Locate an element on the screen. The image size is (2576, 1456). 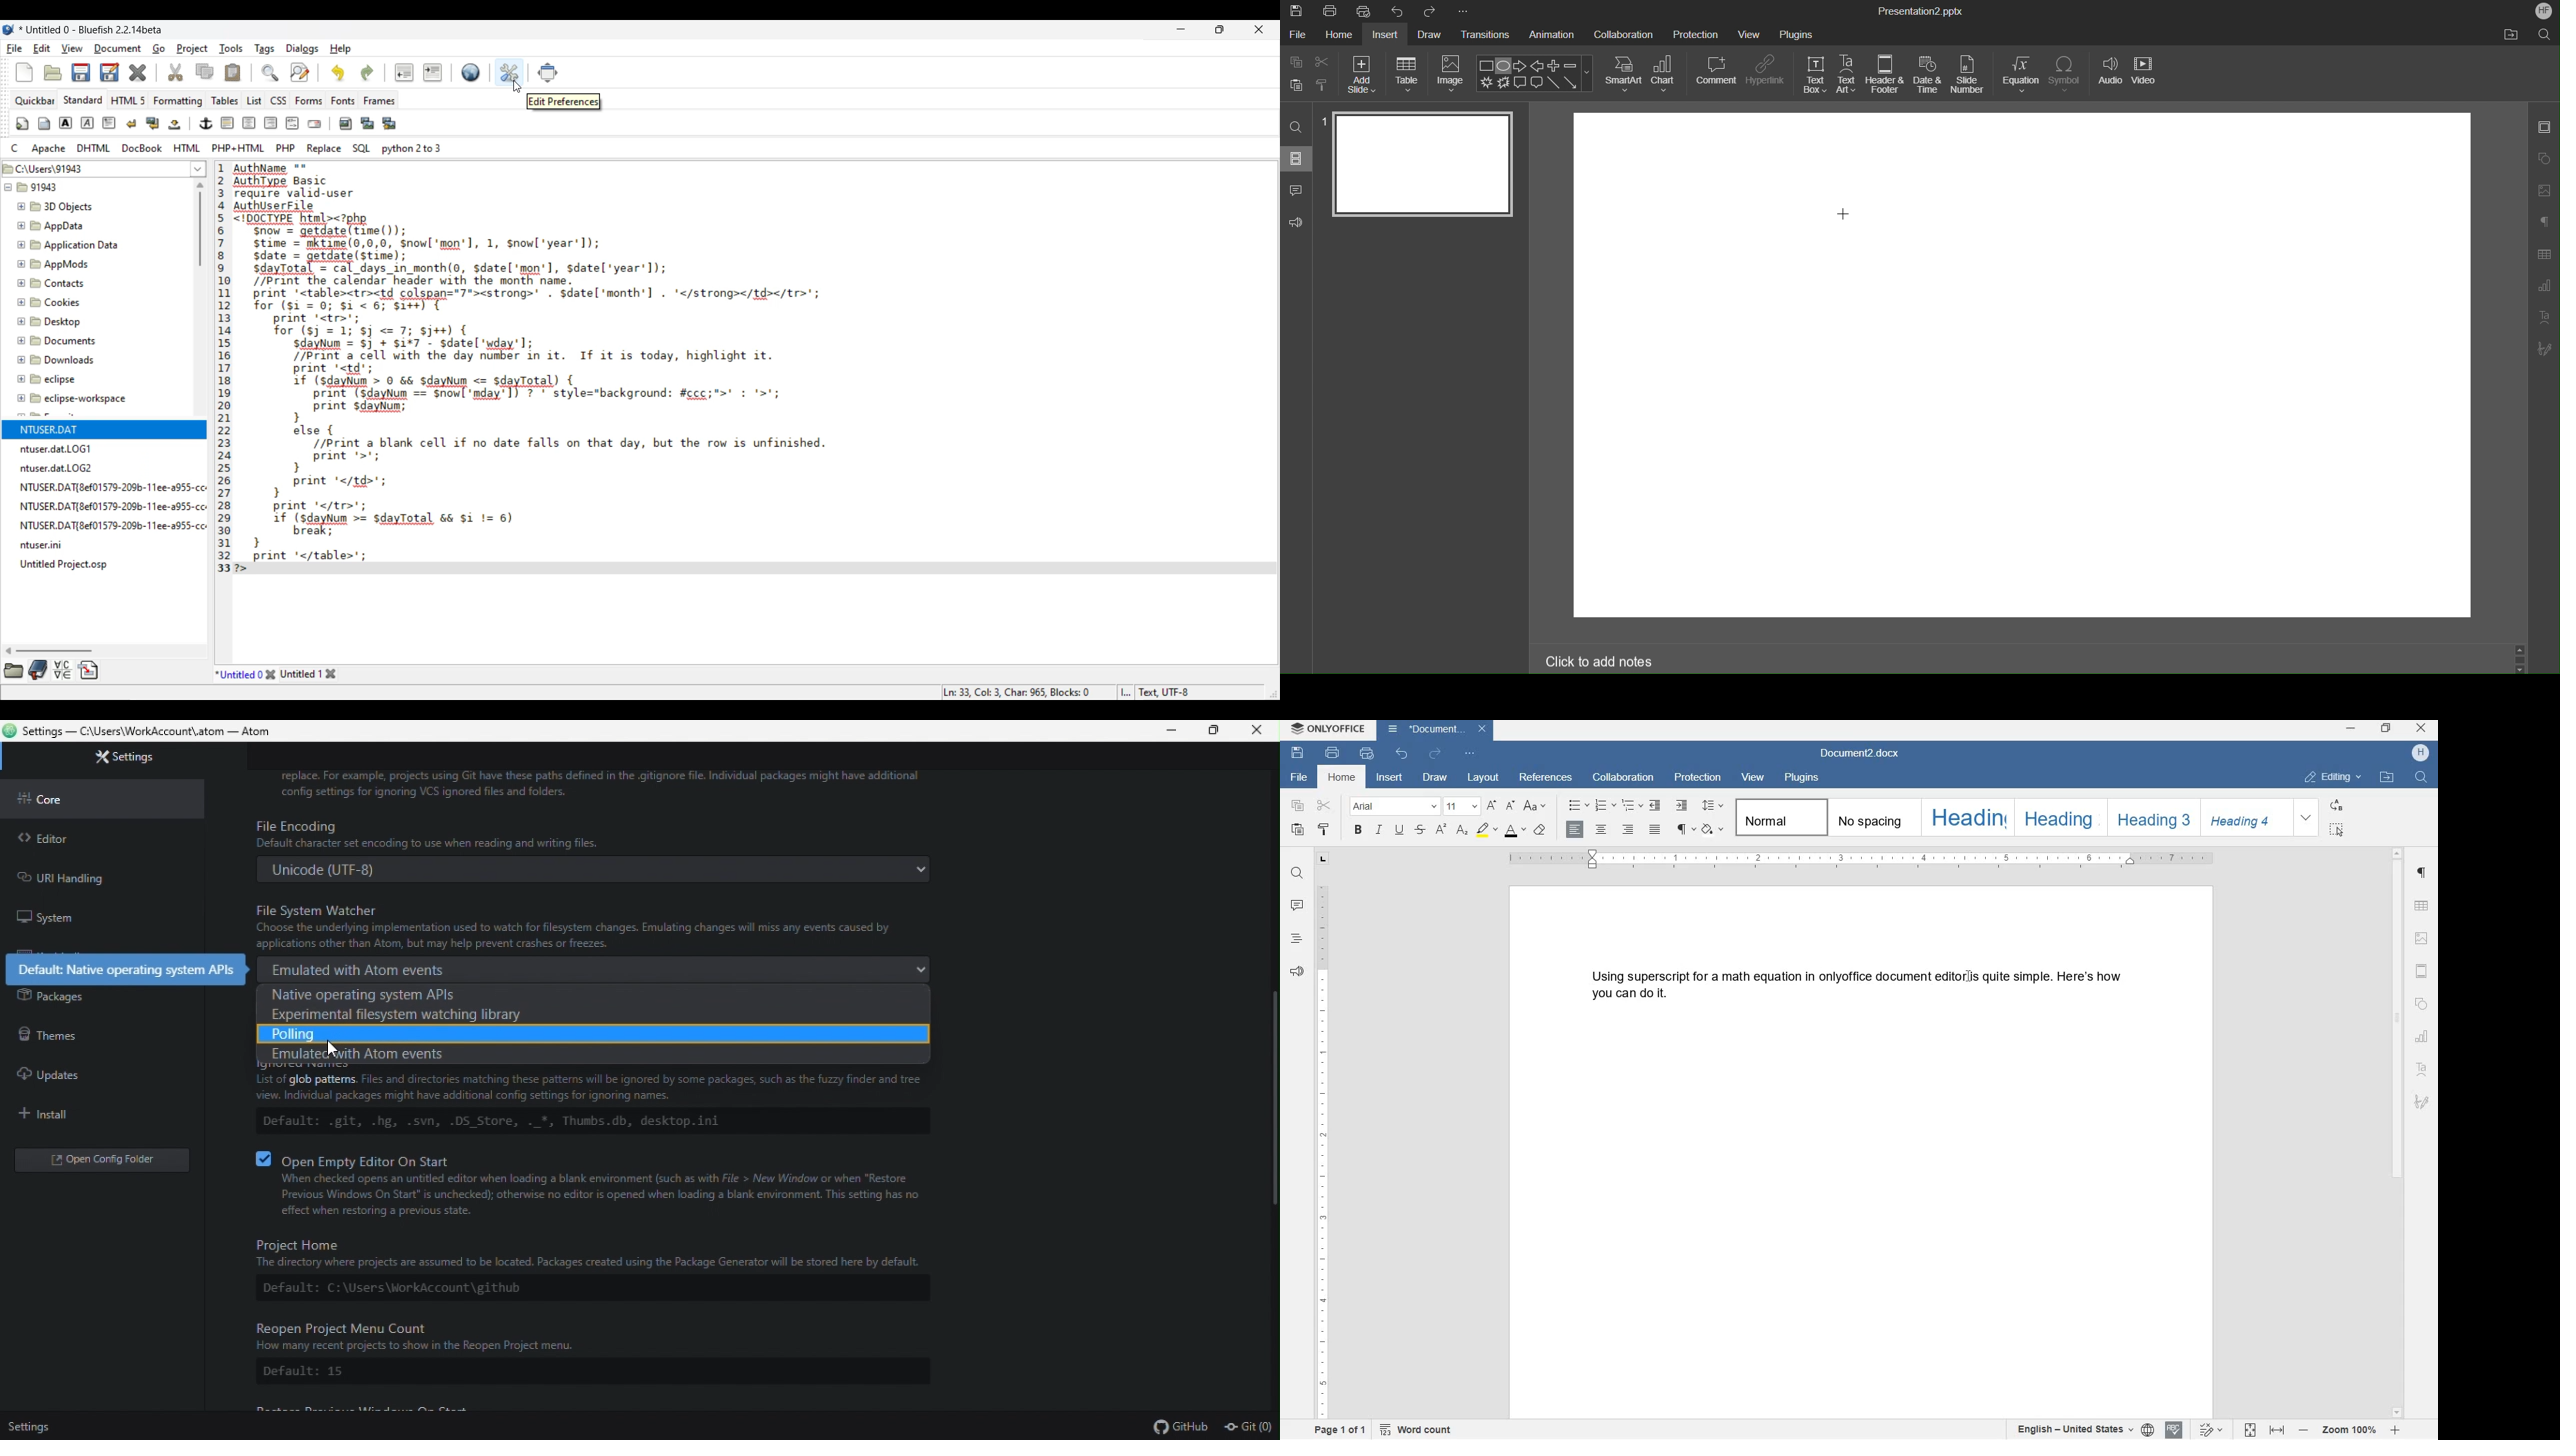
Redo is located at coordinates (1431, 11).